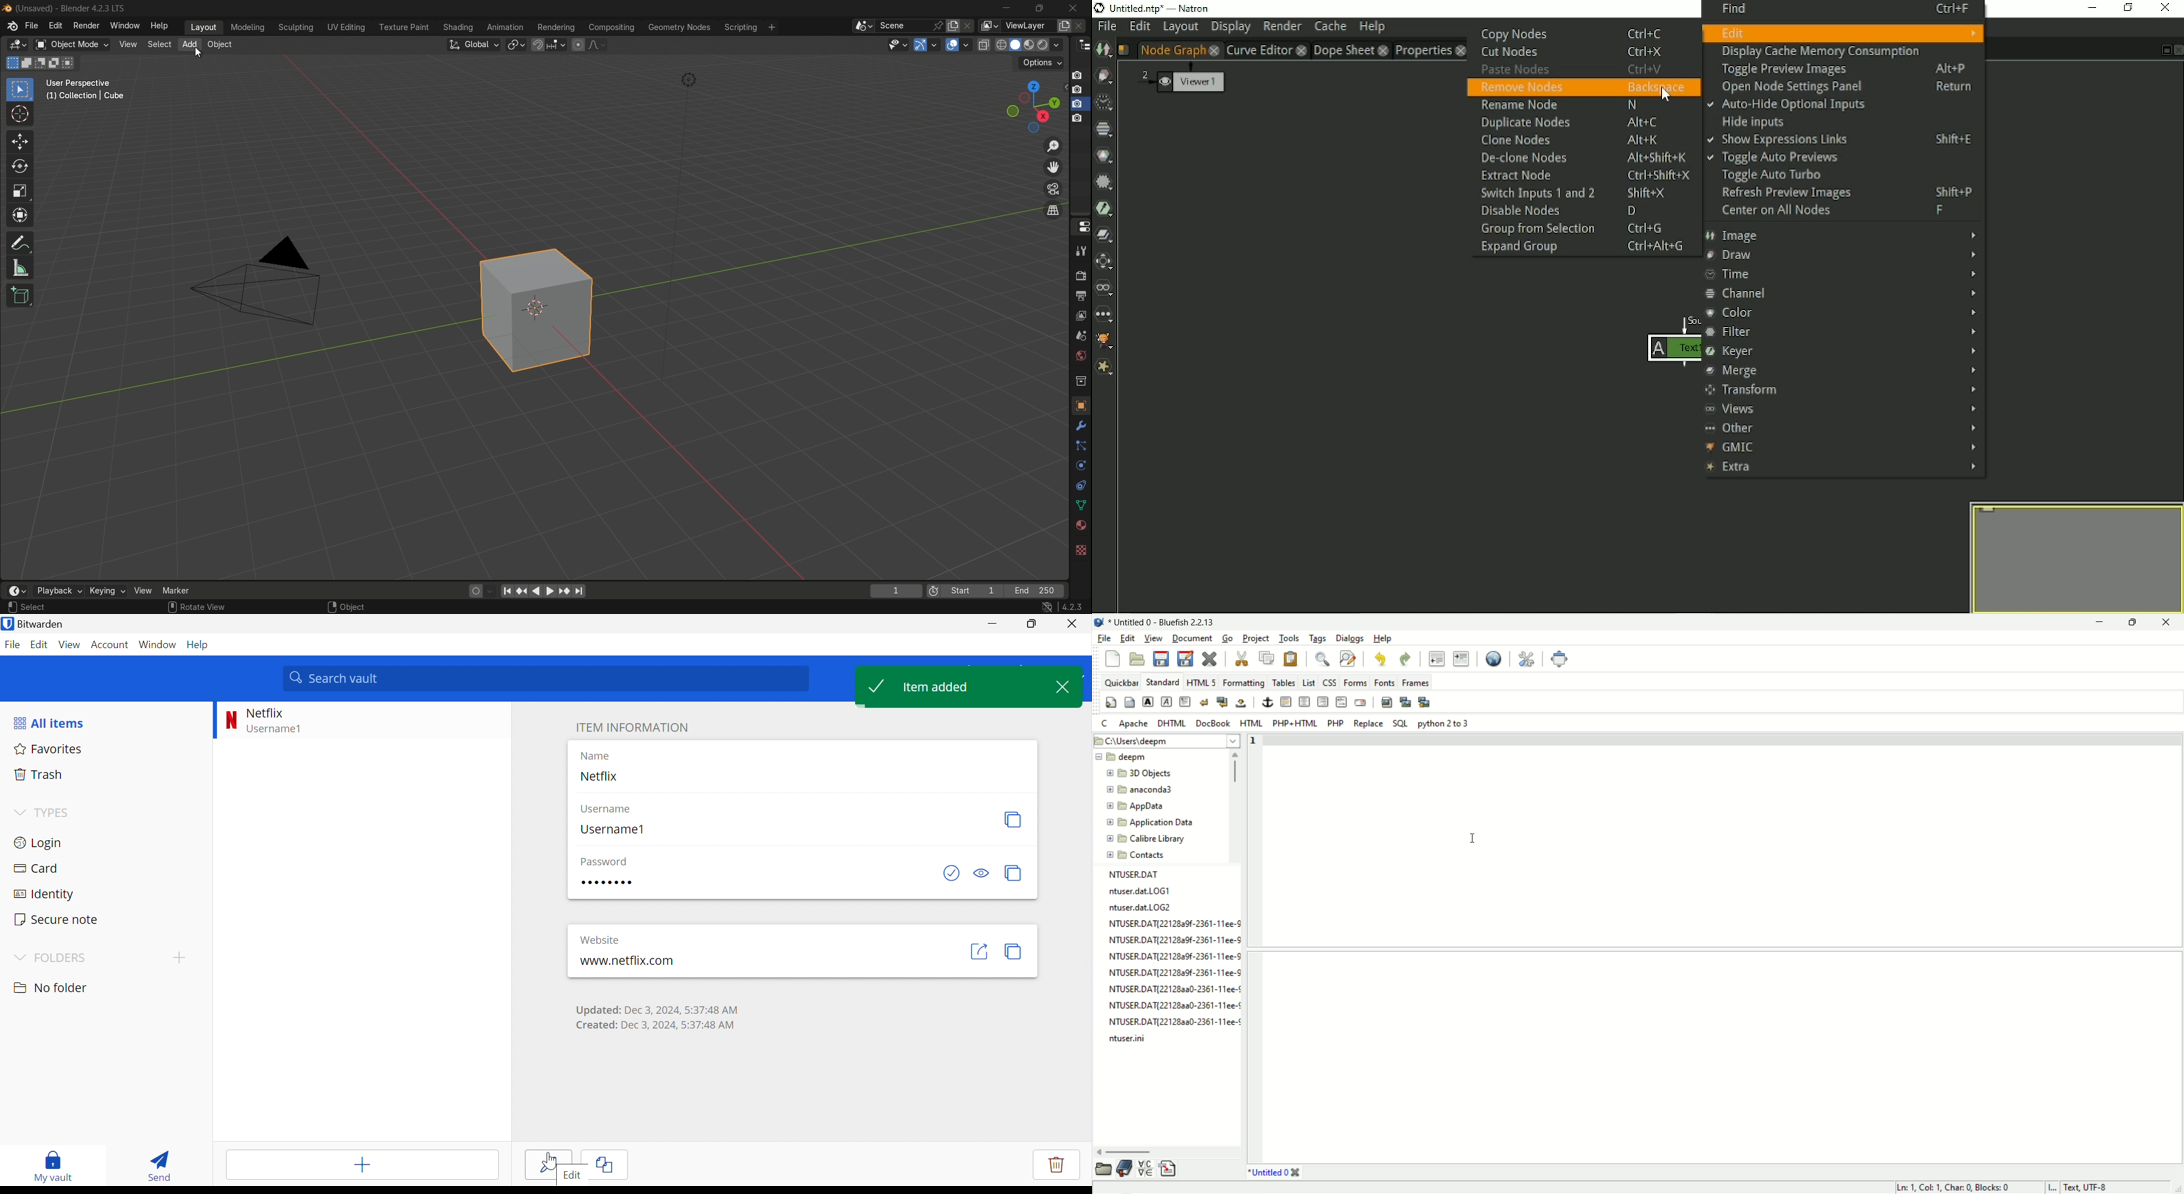 The height and width of the screenshot is (1204, 2184). I want to click on subtract existing selection, so click(43, 63).